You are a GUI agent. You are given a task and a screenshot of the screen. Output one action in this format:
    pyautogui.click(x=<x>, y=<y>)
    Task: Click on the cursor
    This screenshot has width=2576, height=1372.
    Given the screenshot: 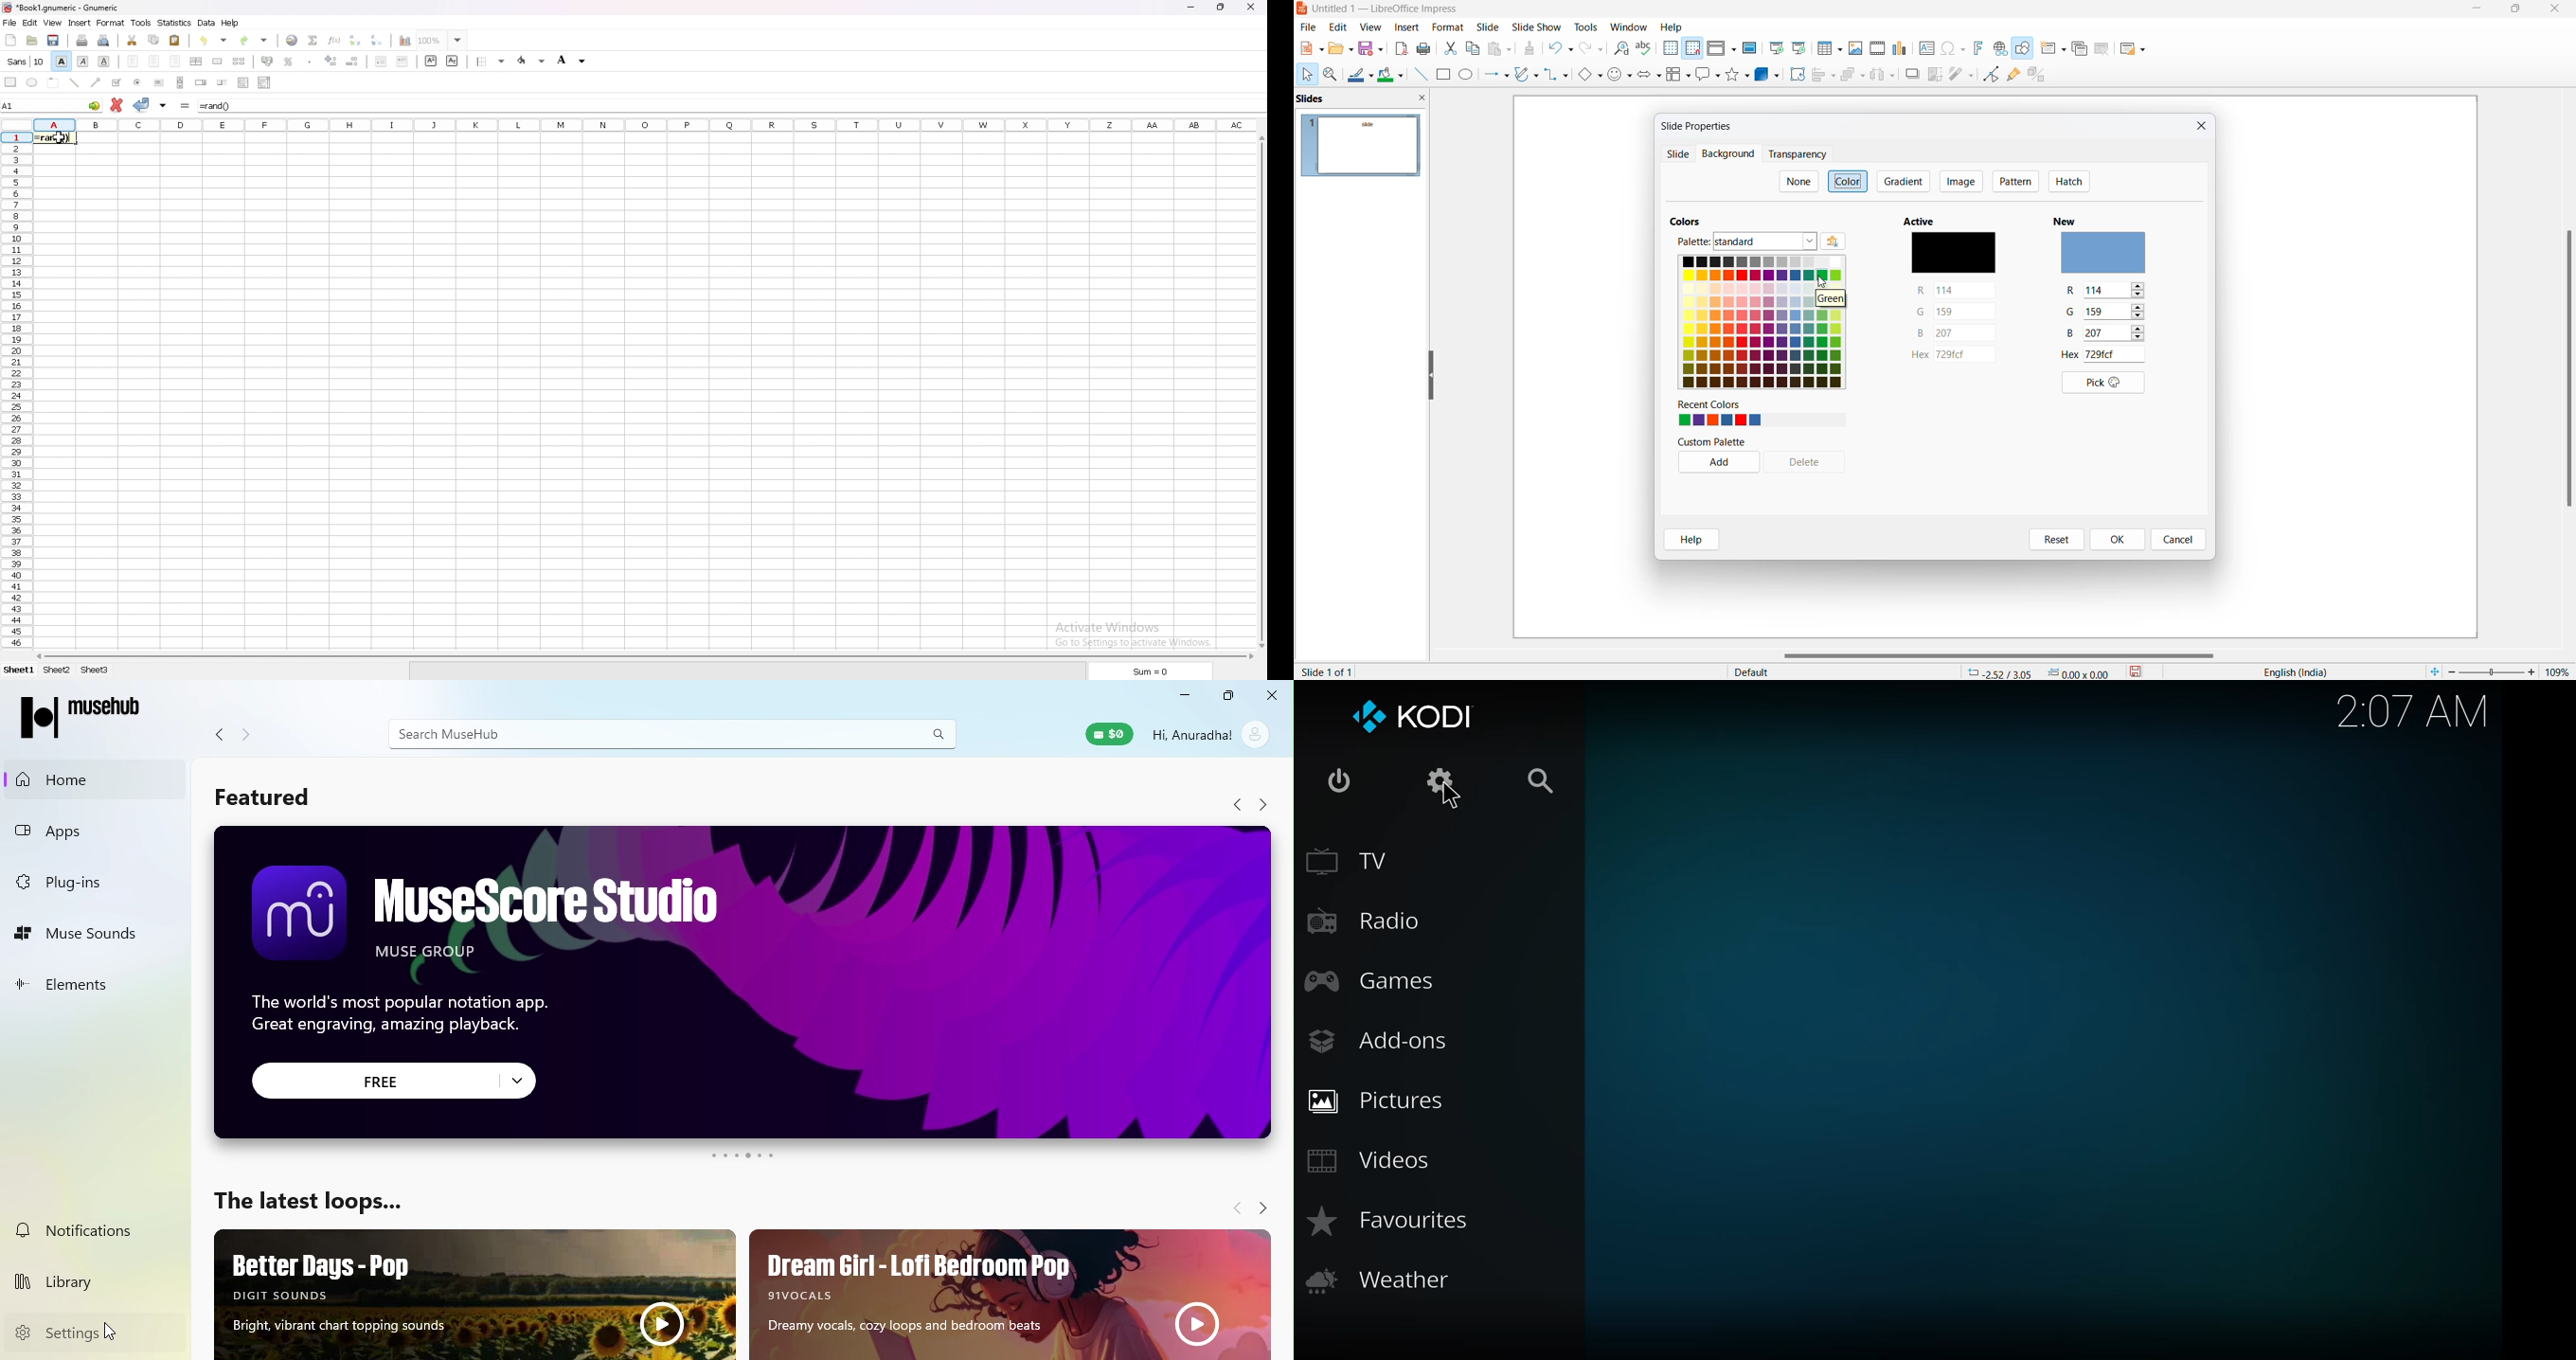 What is the action you would take?
    pyautogui.click(x=60, y=138)
    